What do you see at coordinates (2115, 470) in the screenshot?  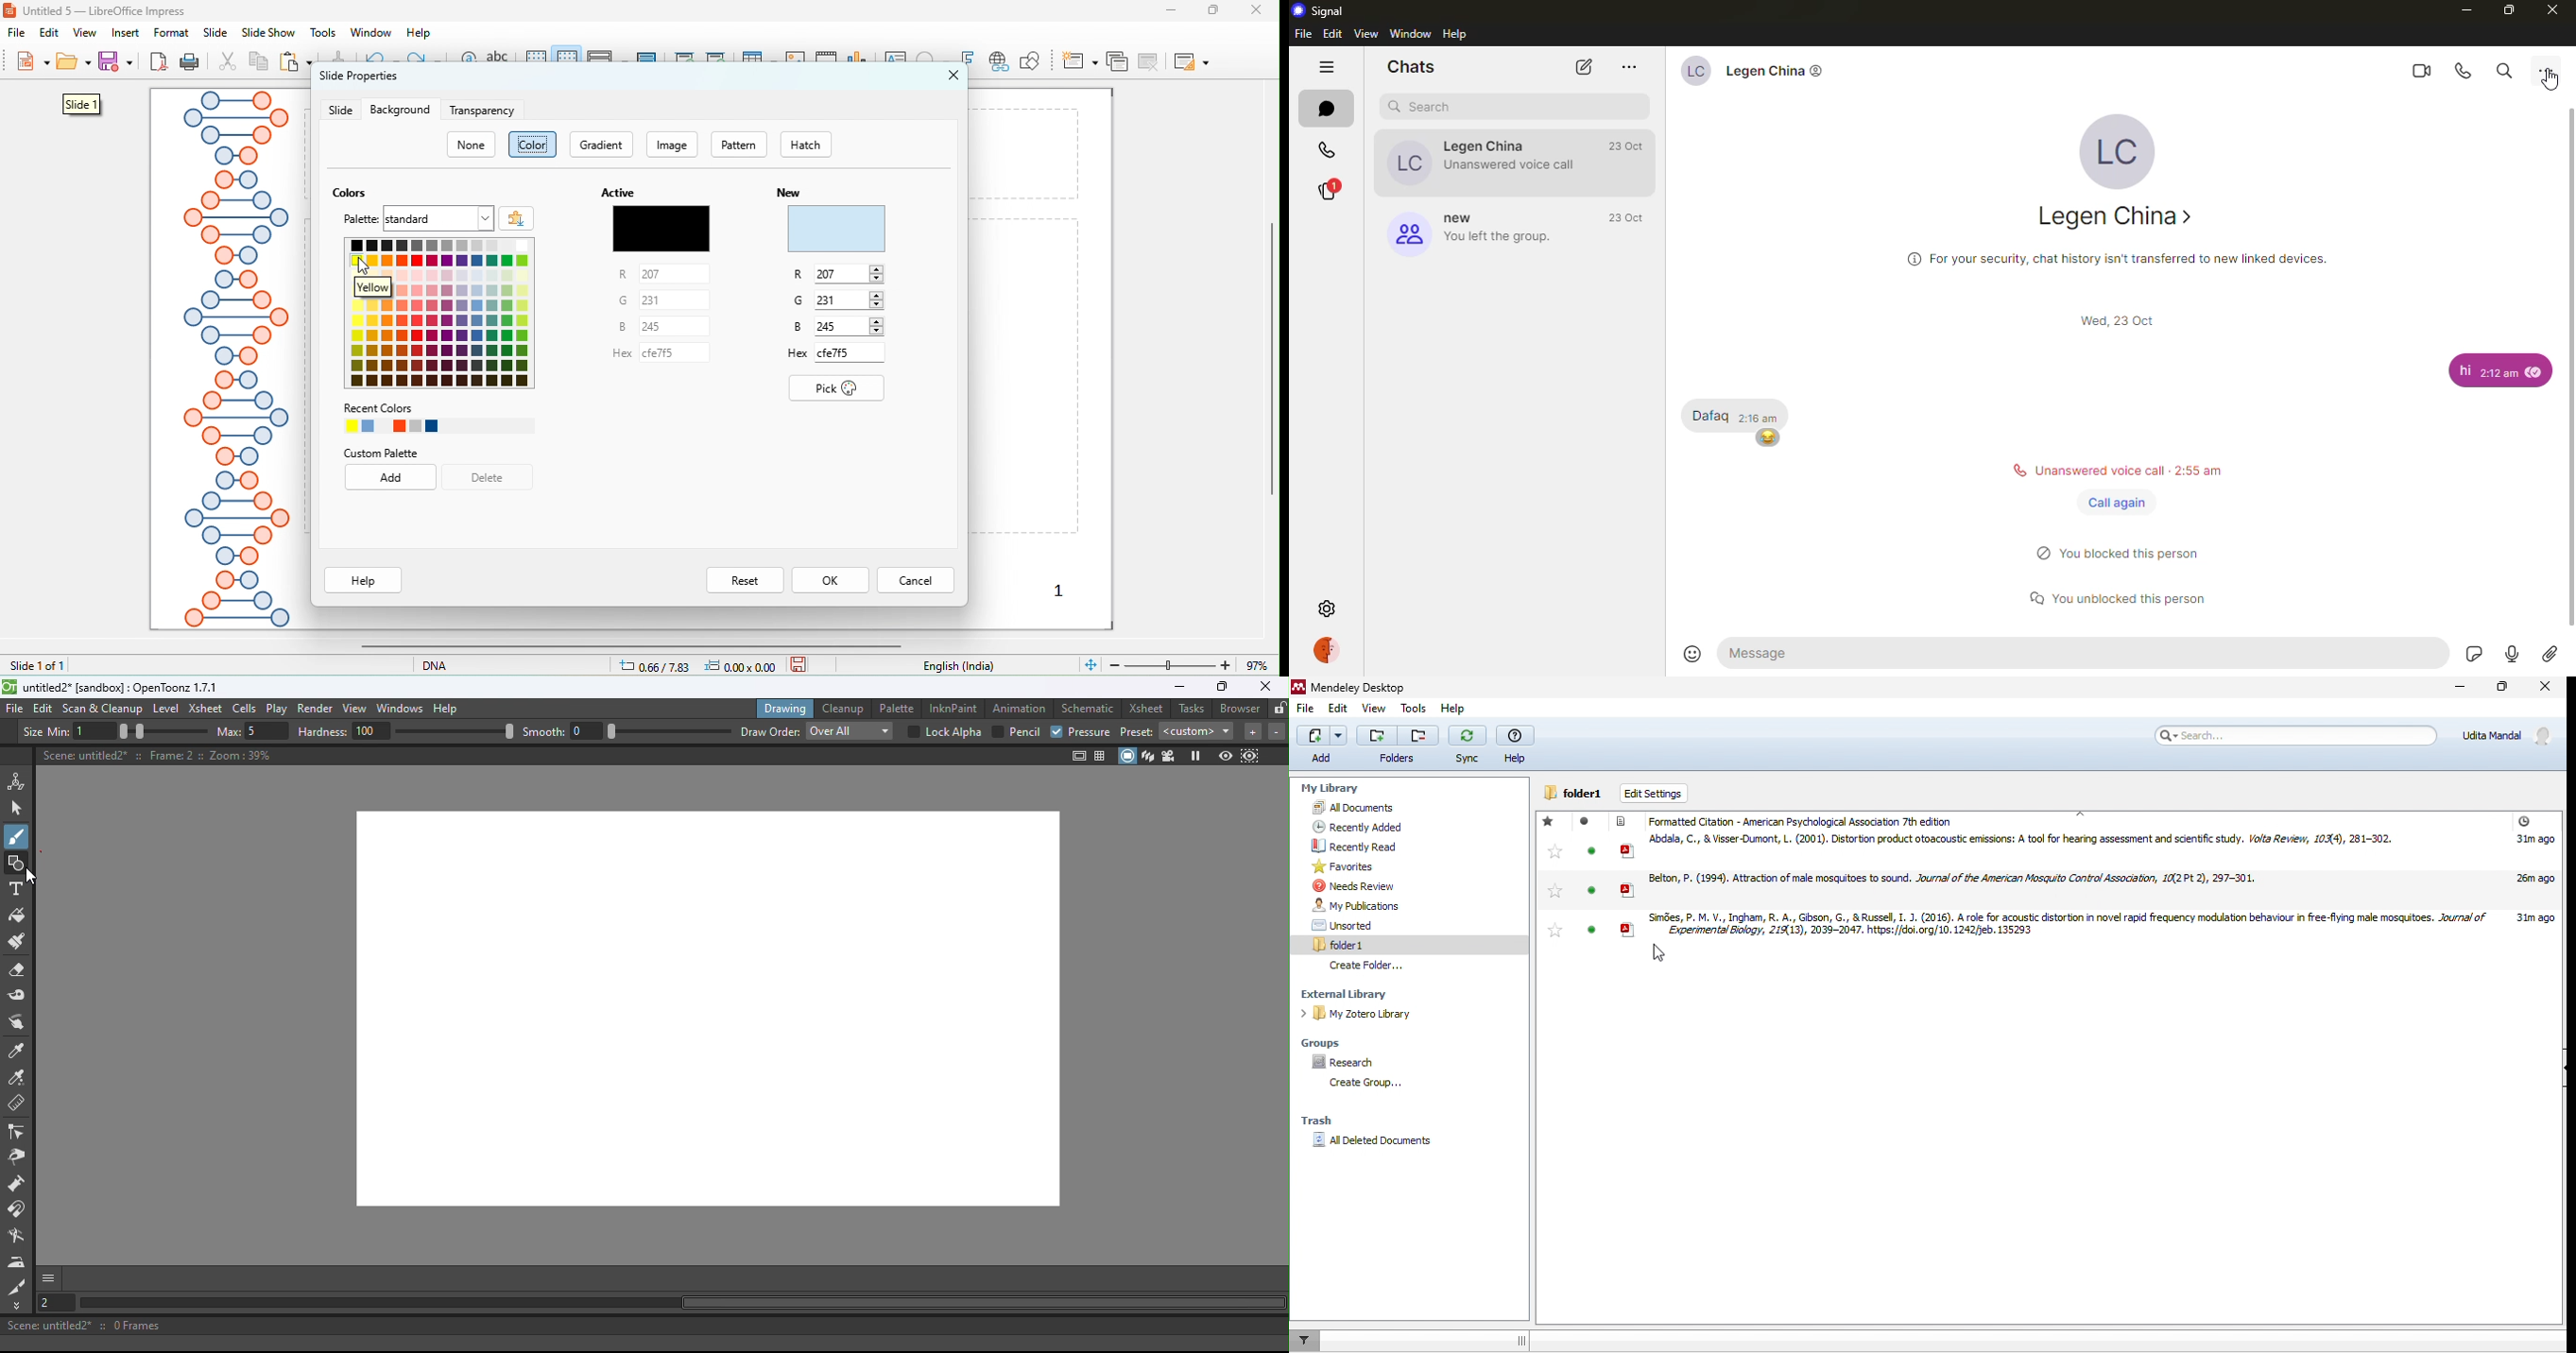 I see `status message` at bounding box center [2115, 470].